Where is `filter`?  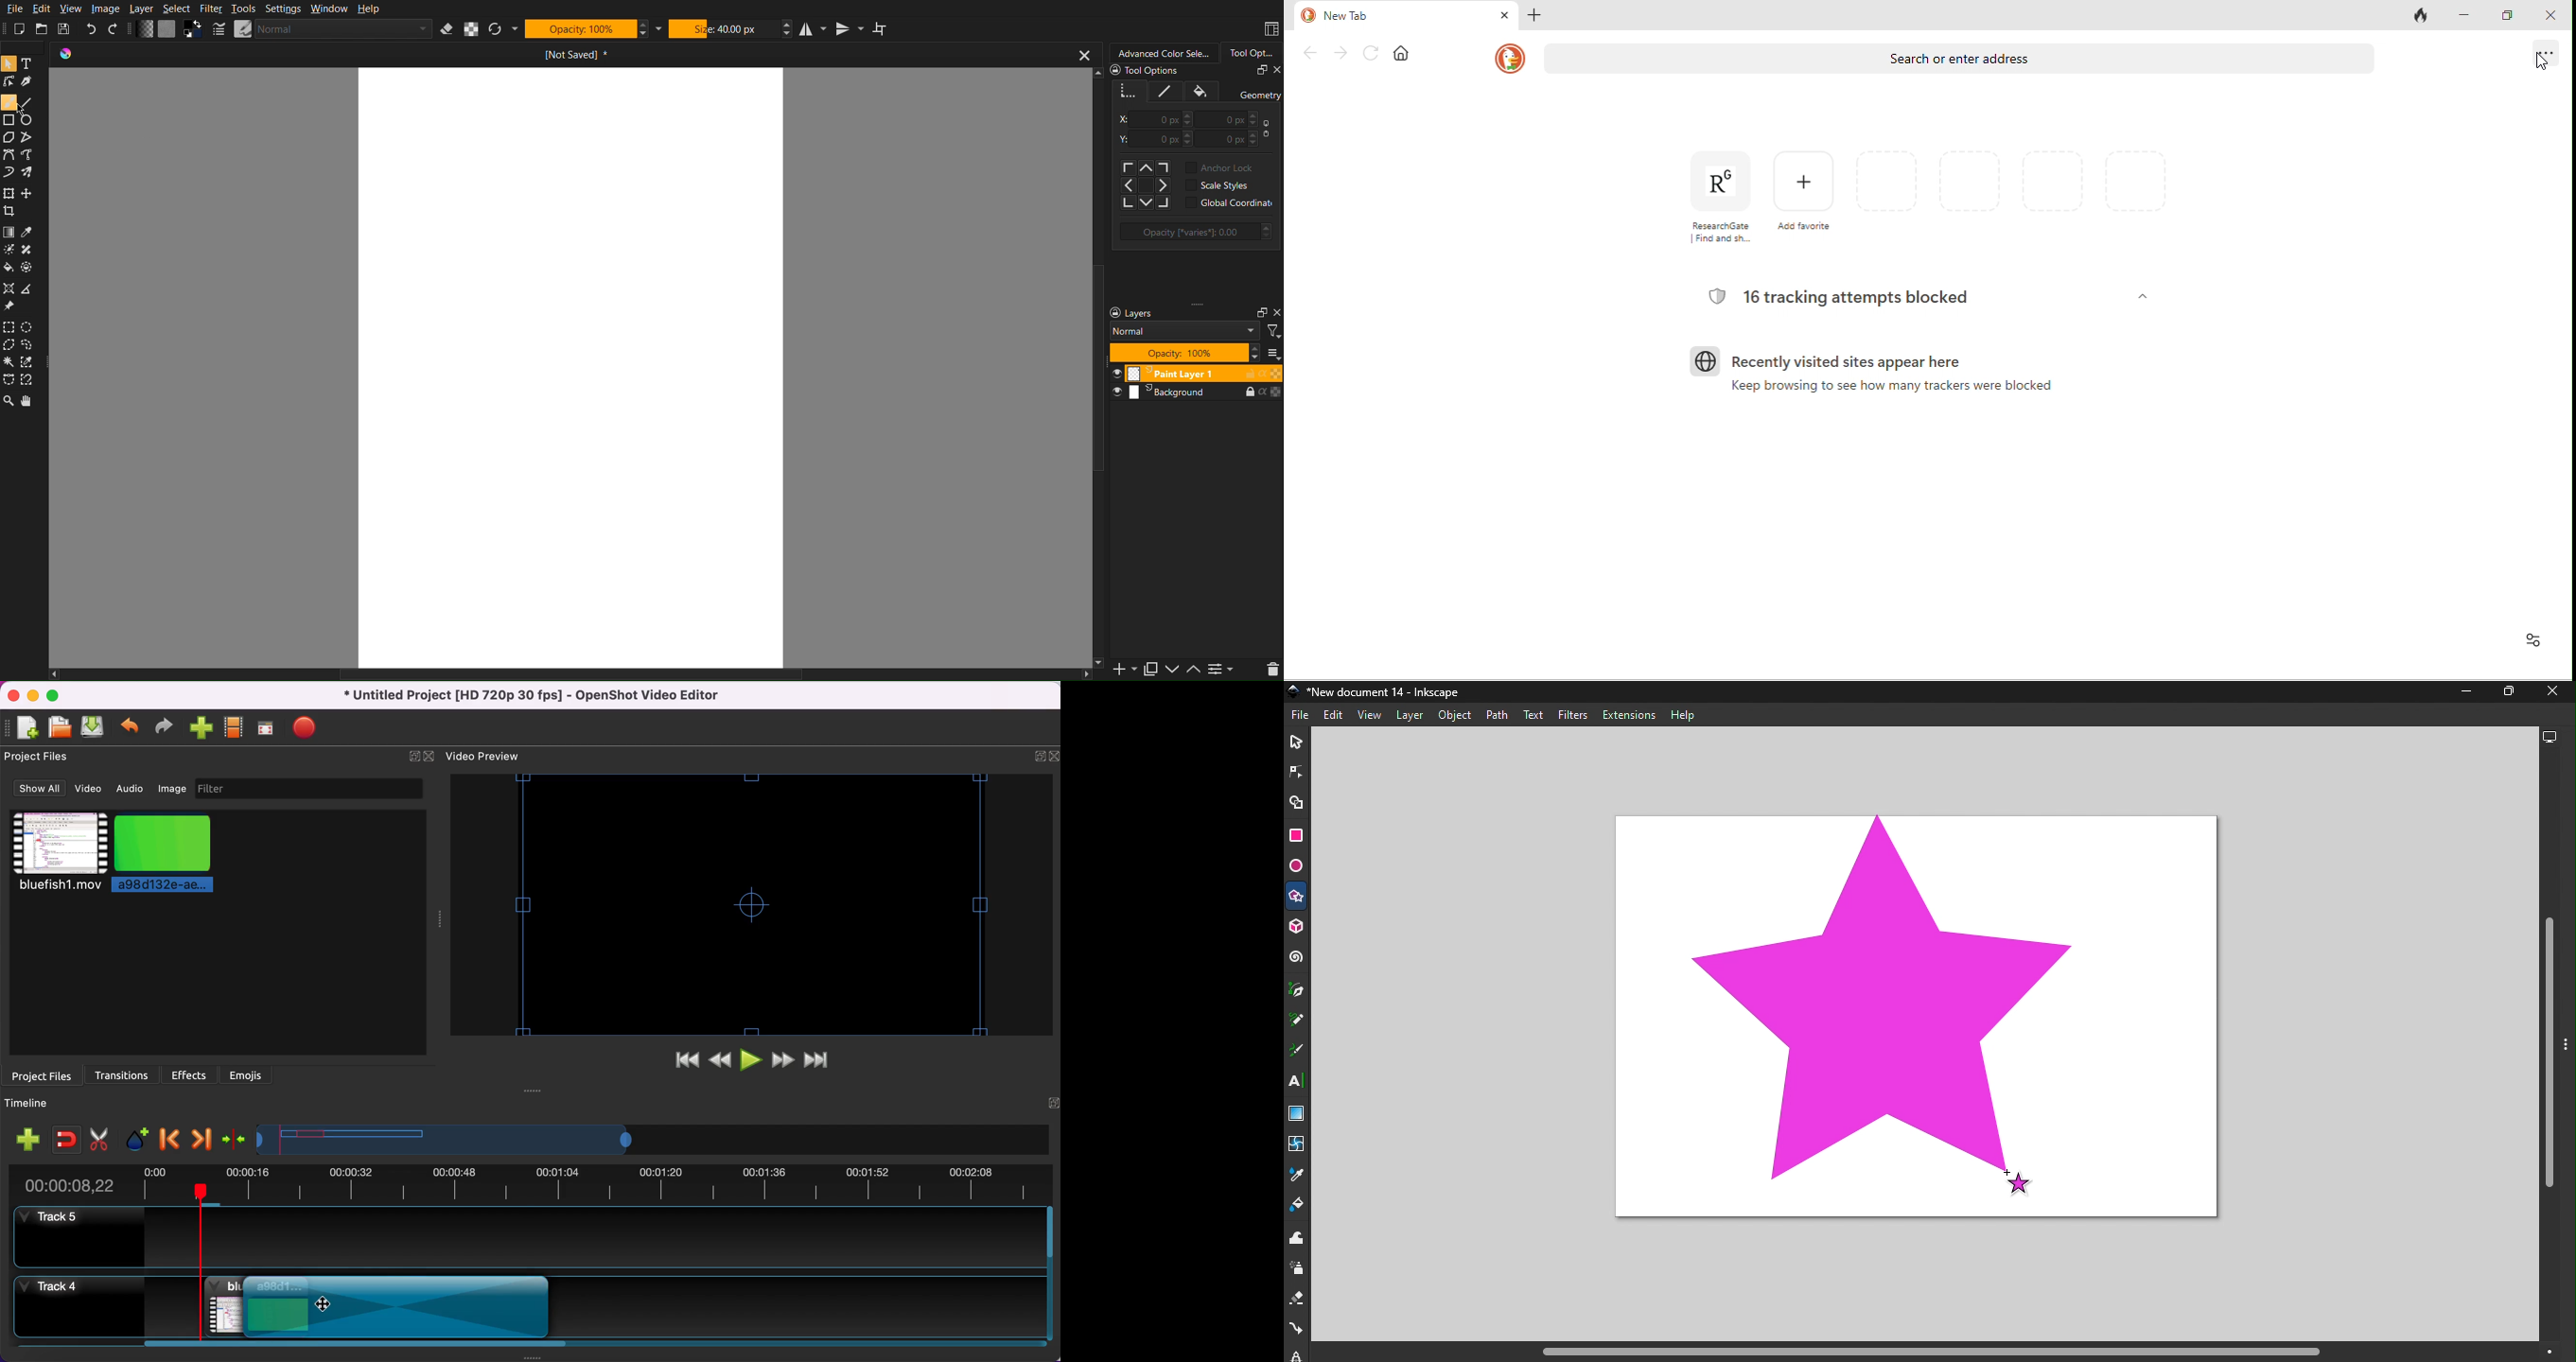
filter is located at coordinates (308, 789).